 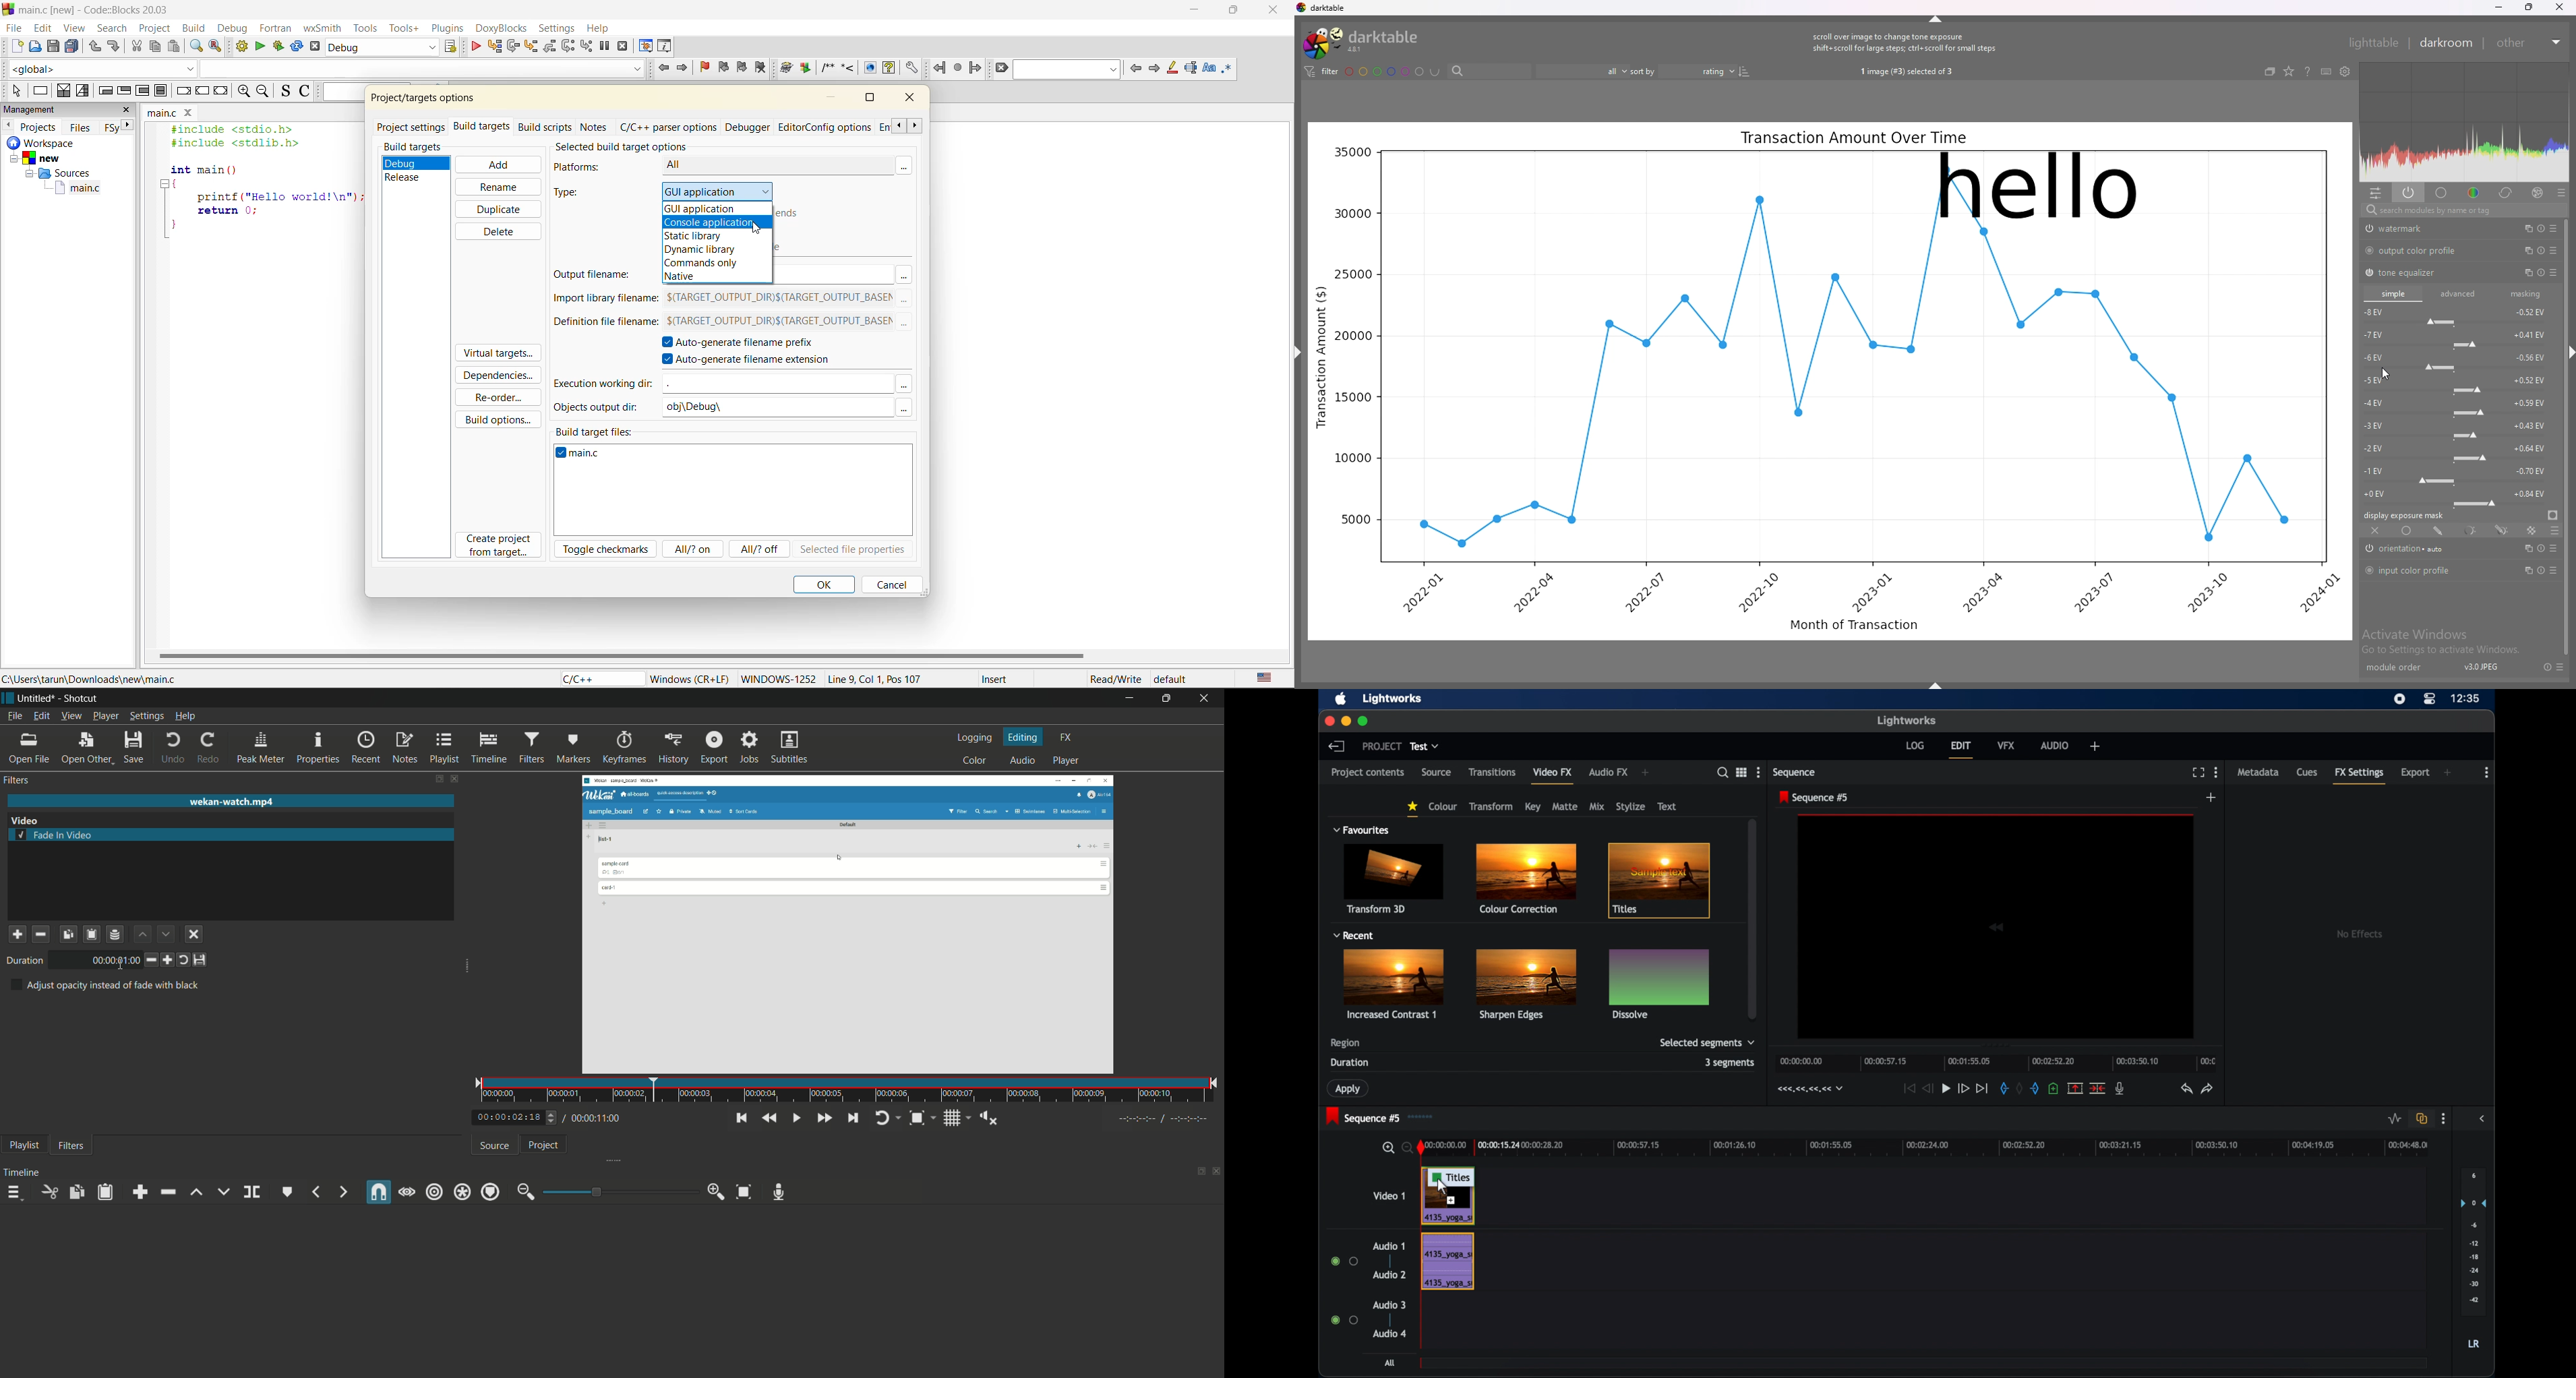 What do you see at coordinates (1809, 1089) in the screenshot?
I see `timecodes` at bounding box center [1809, 1089].